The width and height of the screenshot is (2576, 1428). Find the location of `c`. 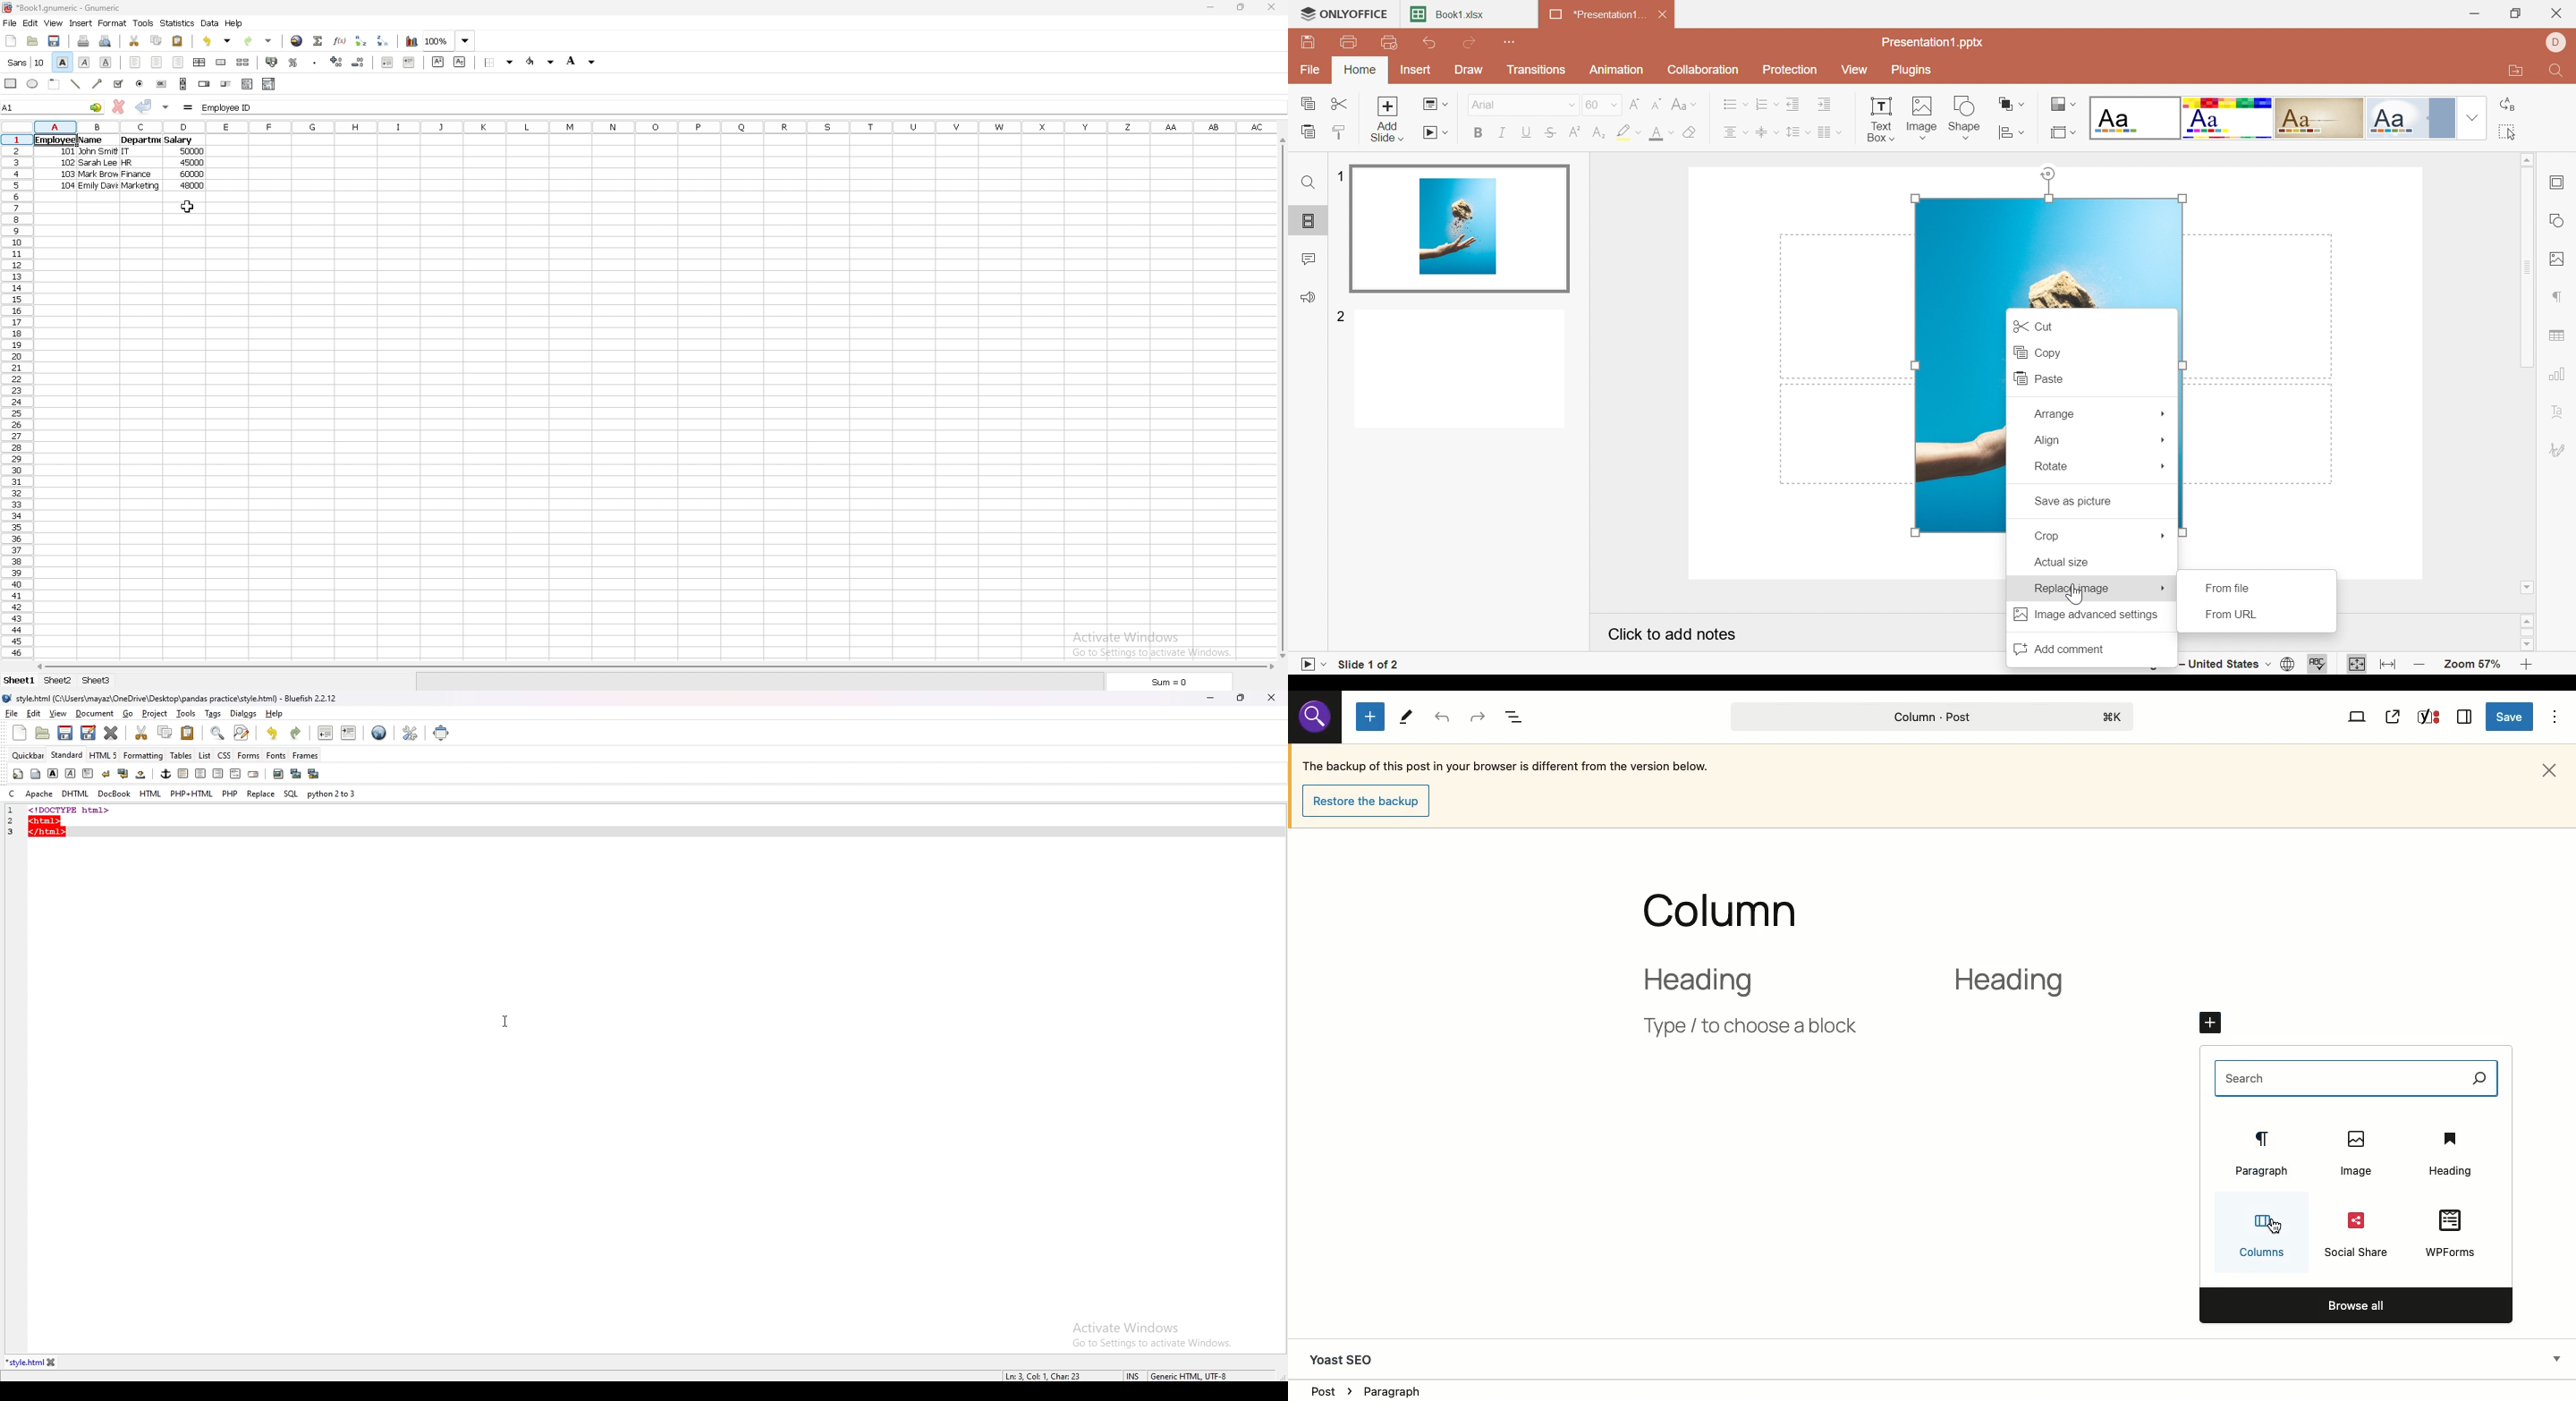

c is located at coordinates (11, 794).